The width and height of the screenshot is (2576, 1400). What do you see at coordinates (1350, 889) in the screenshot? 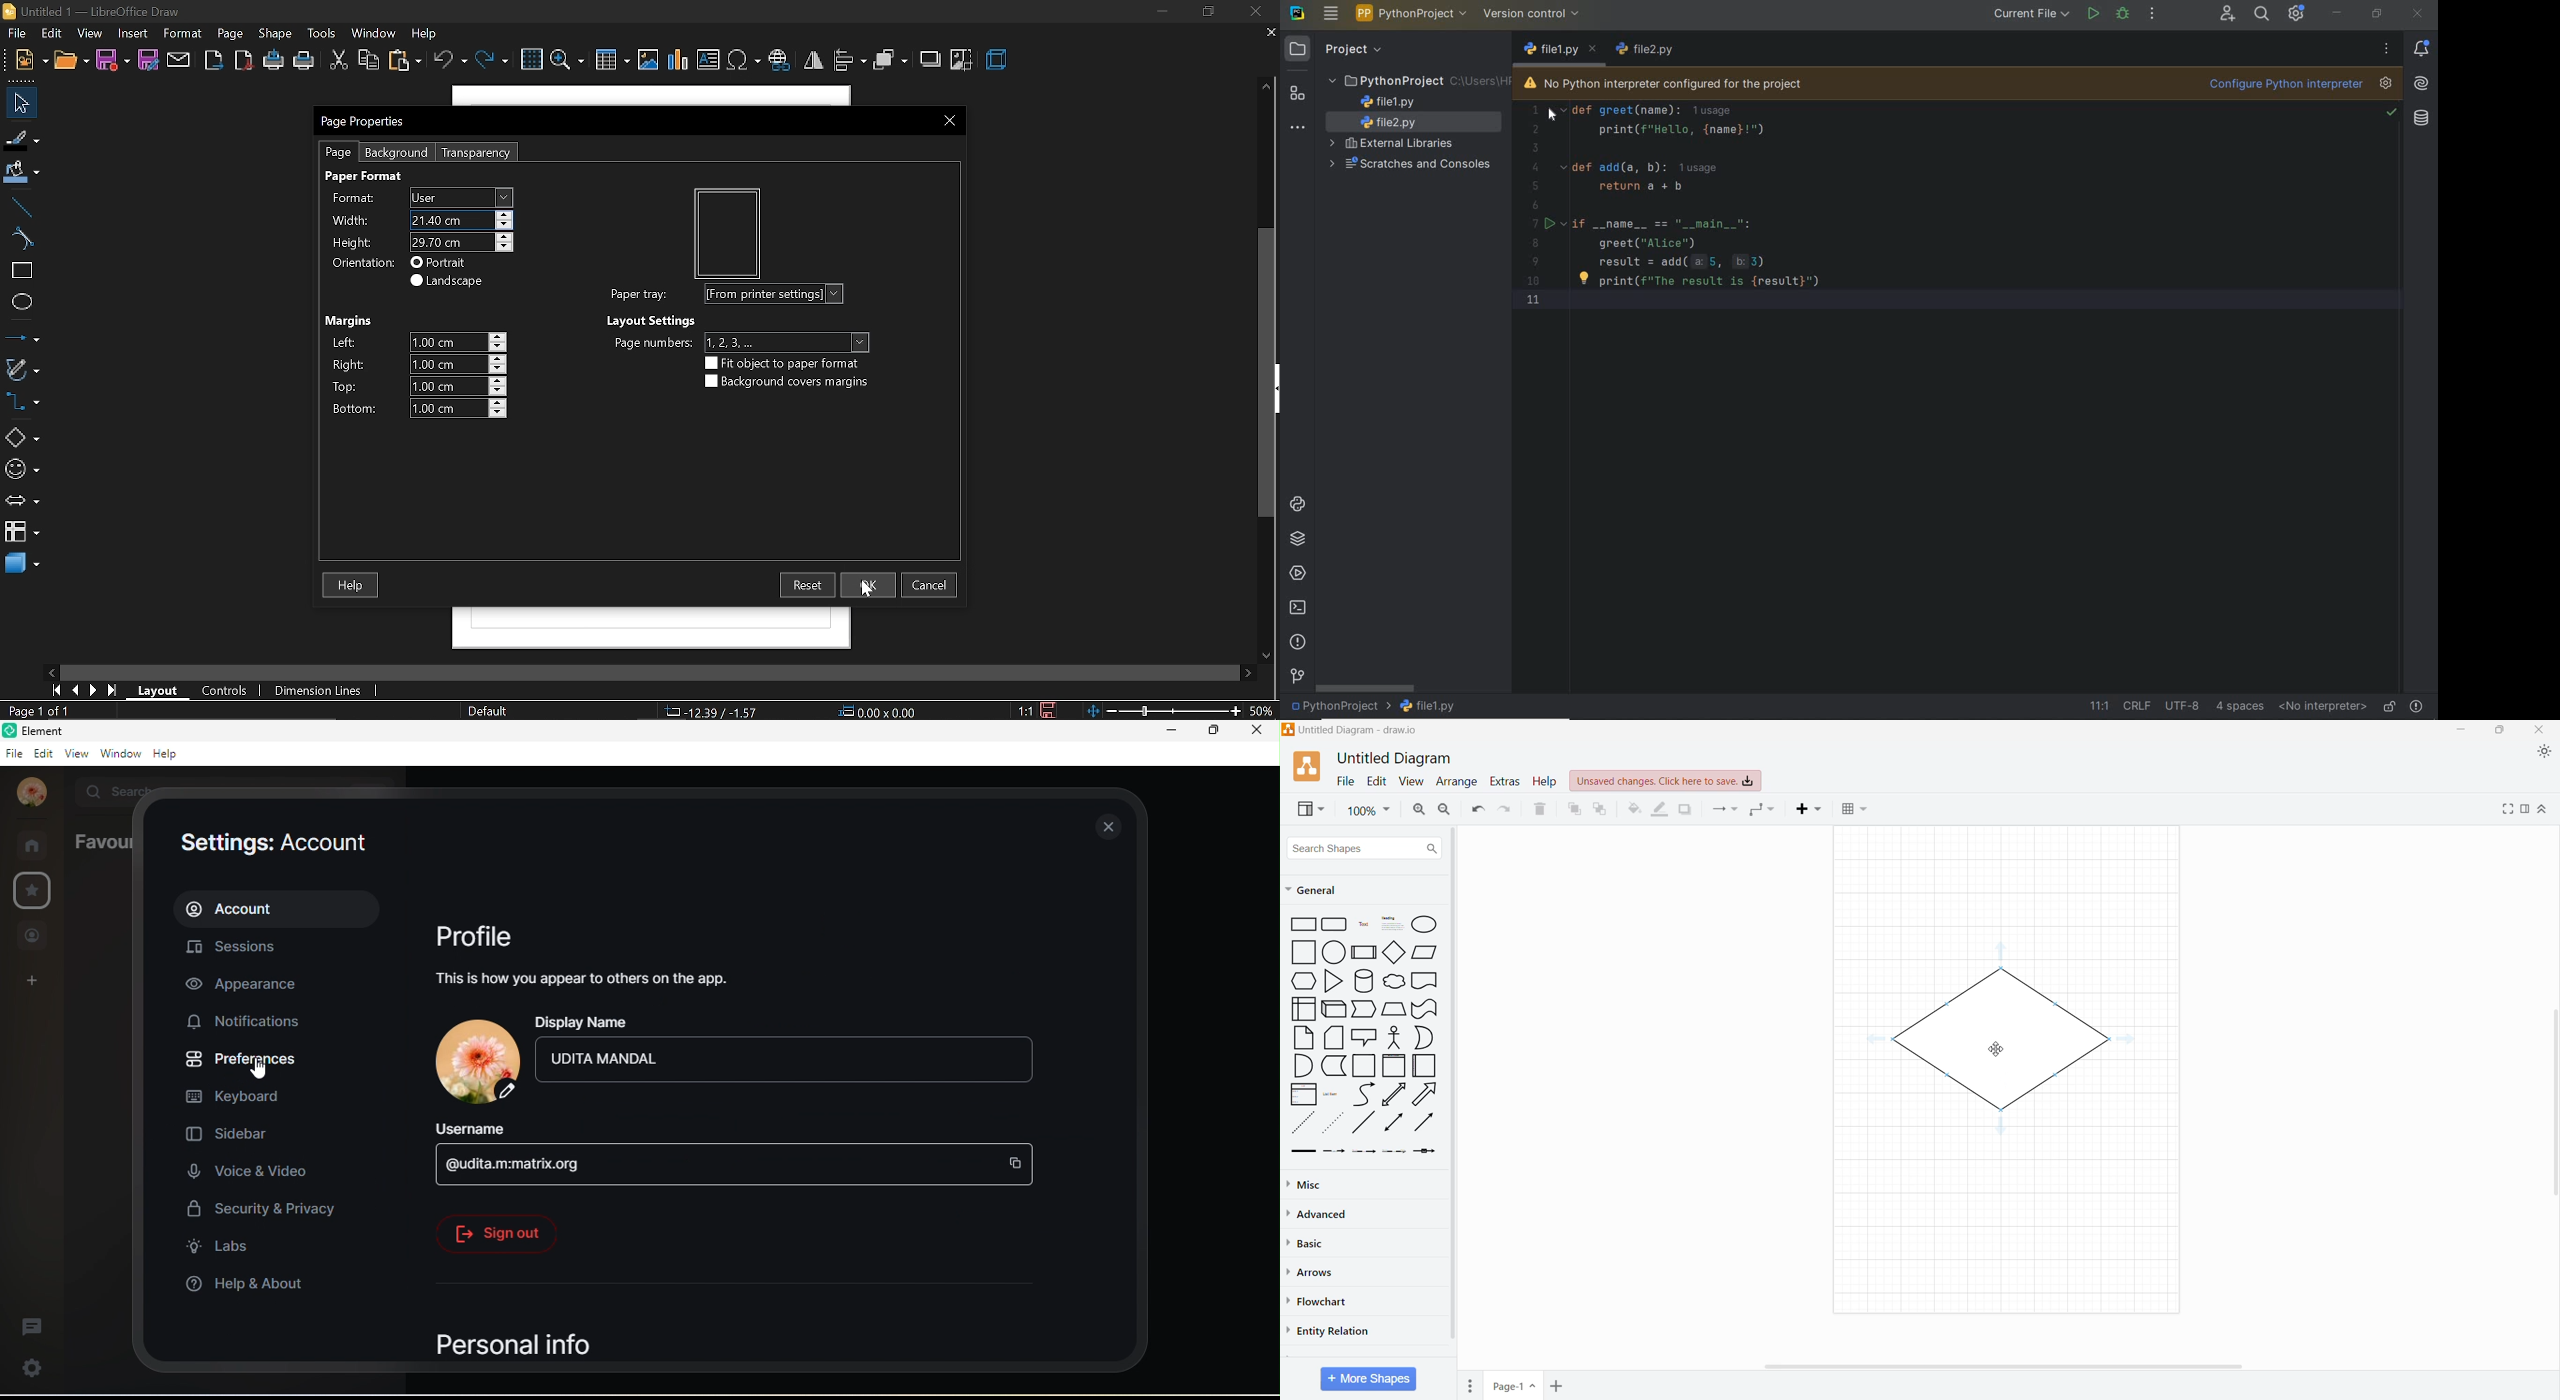
I see `General` at bounding box center [1350, 889].